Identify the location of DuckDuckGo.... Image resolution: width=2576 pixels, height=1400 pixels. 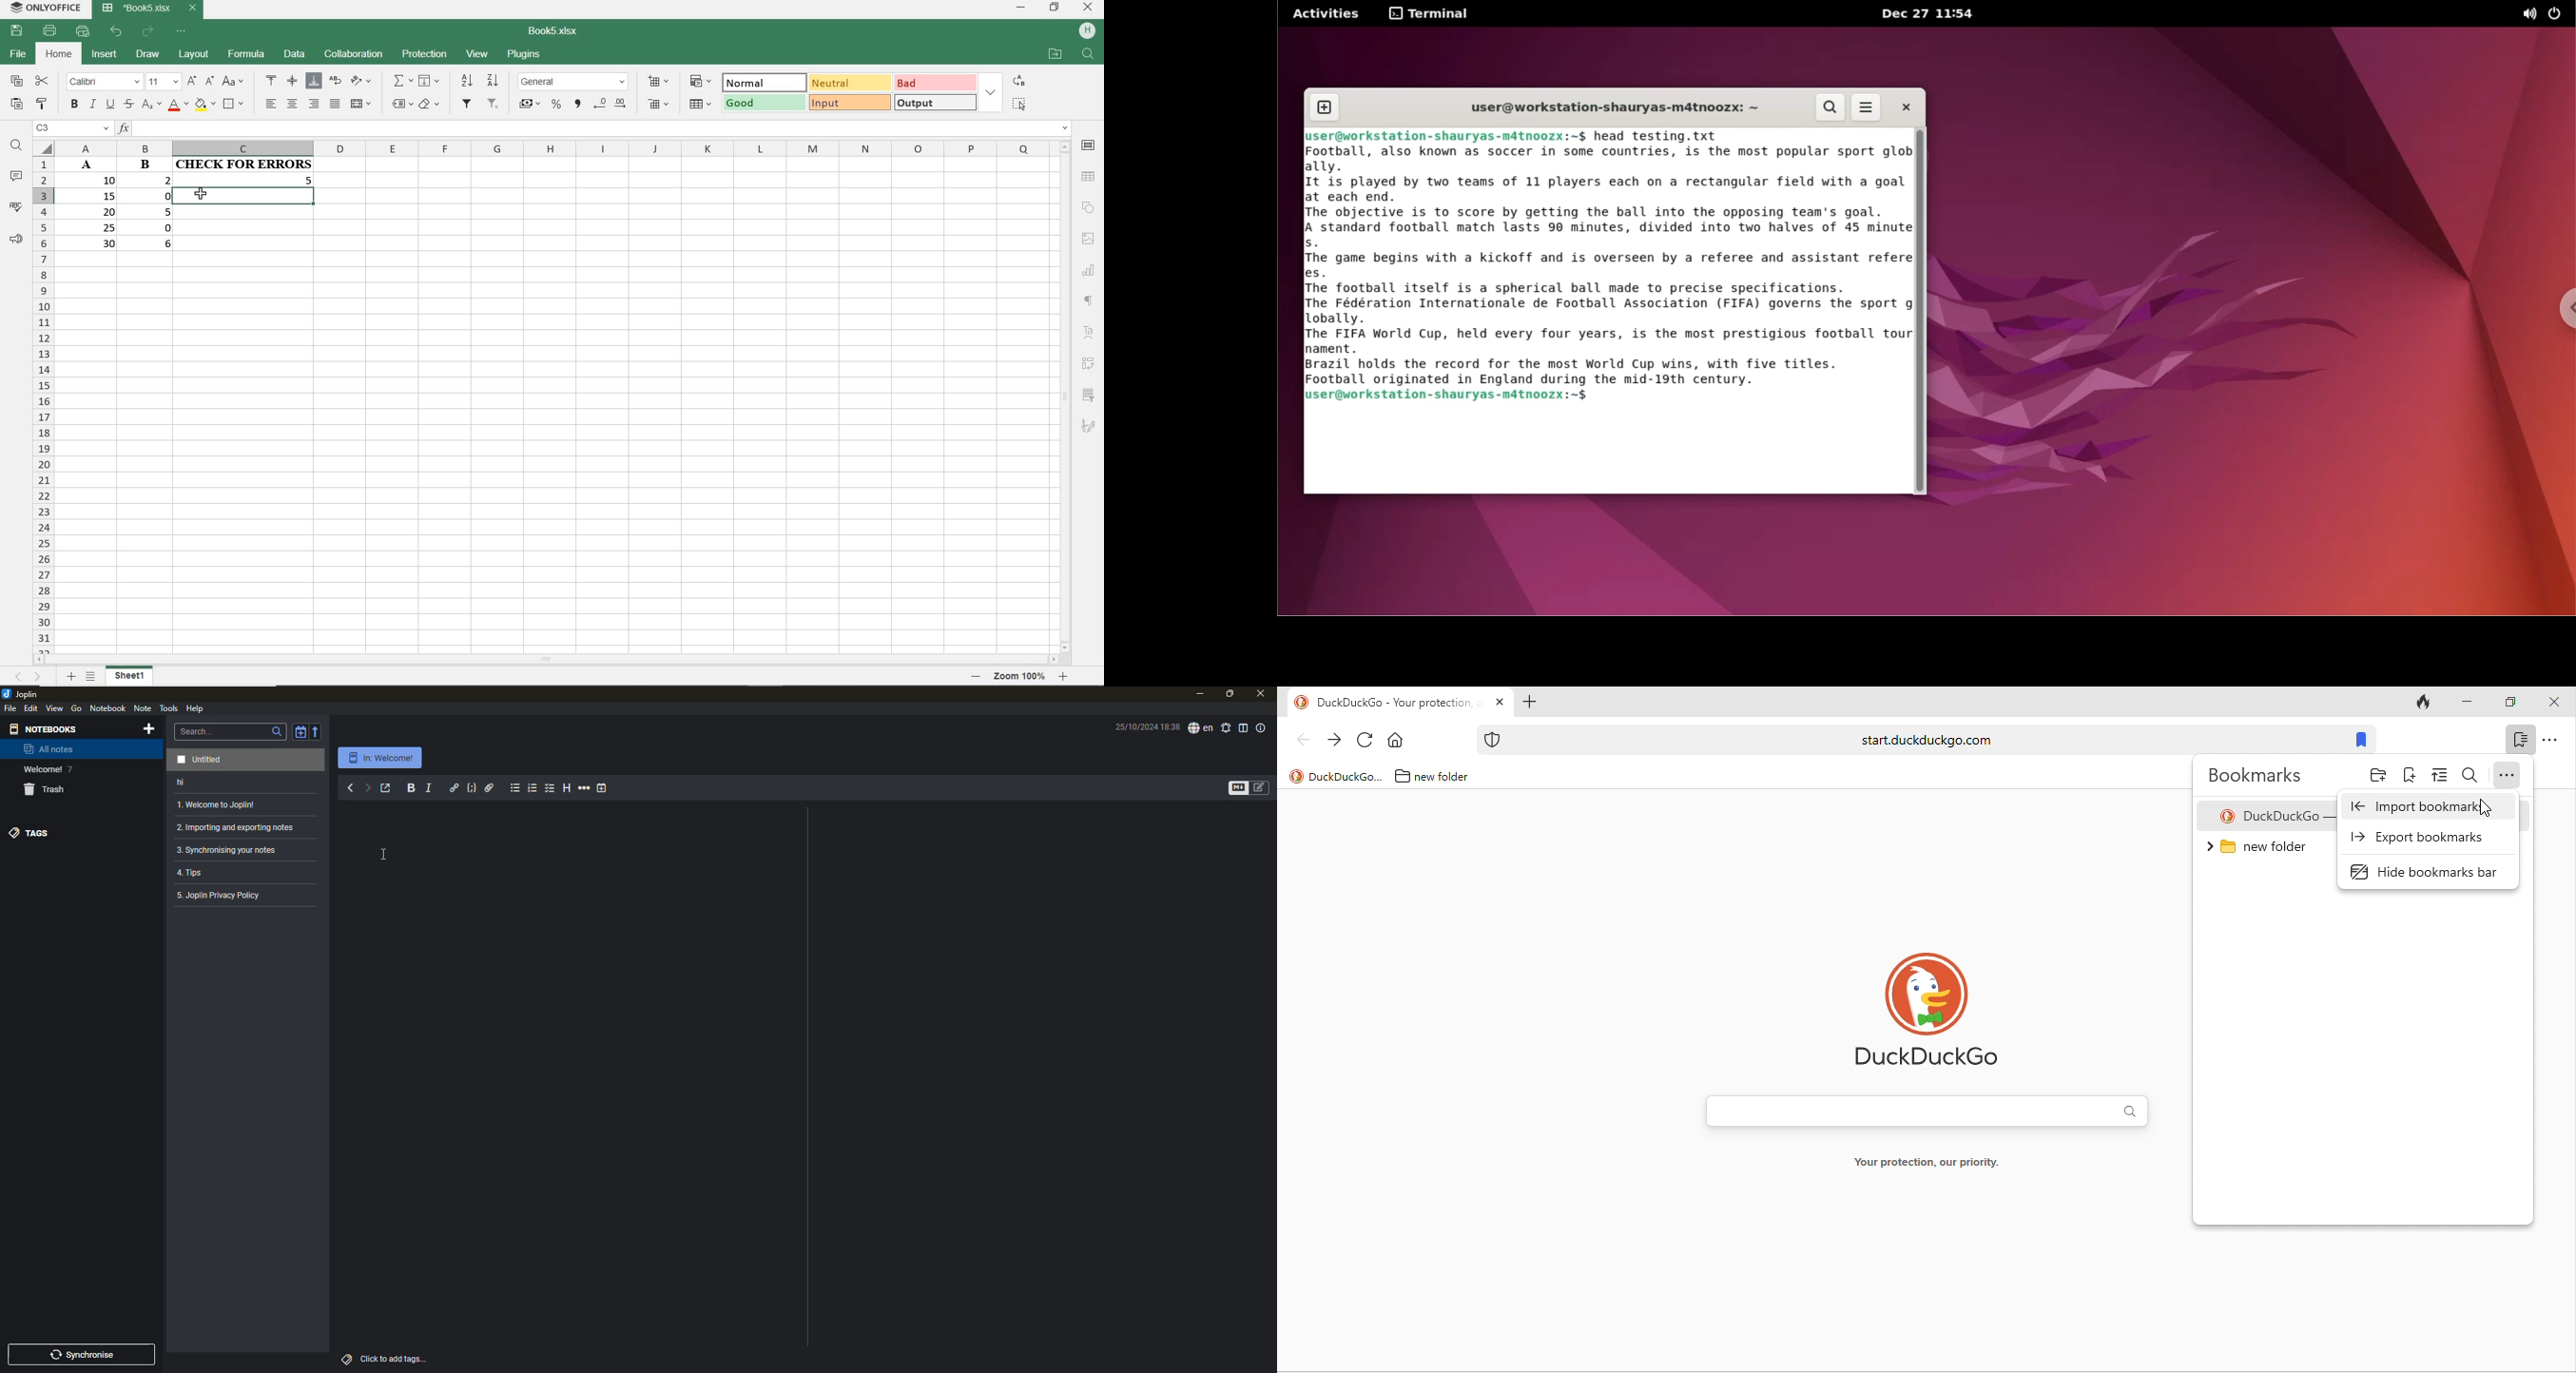
(1346, 776).